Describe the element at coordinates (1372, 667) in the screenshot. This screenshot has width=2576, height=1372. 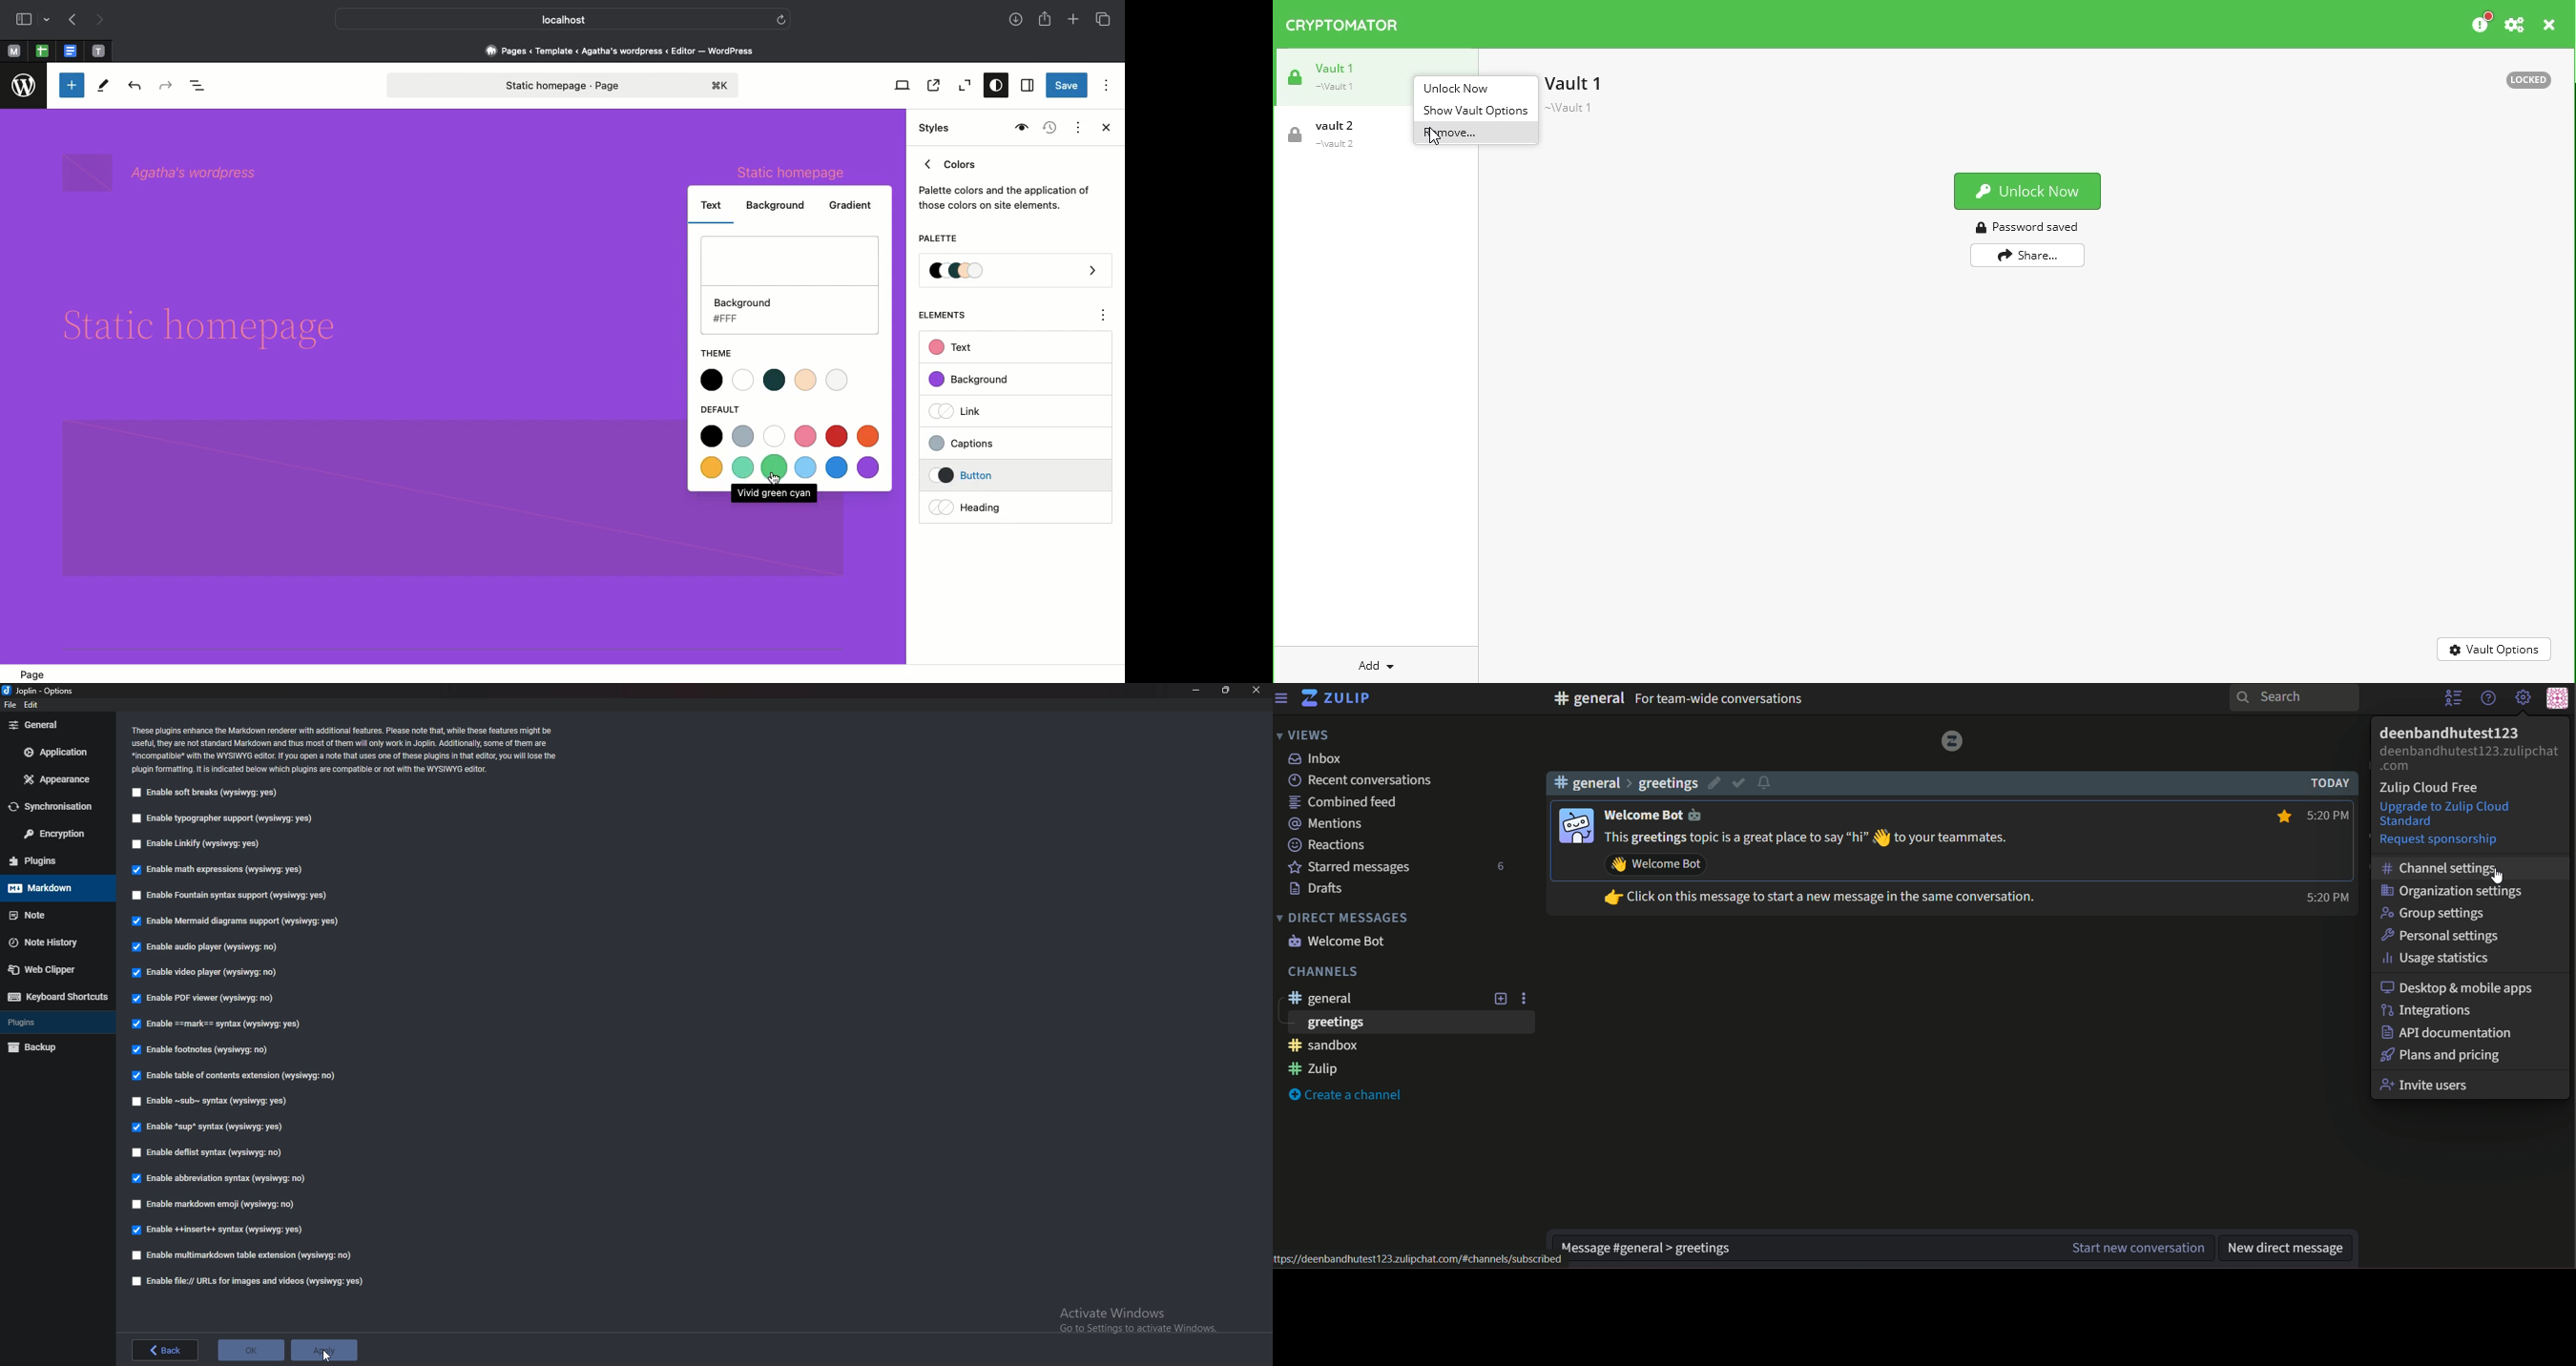
I see `add vault` at that location.